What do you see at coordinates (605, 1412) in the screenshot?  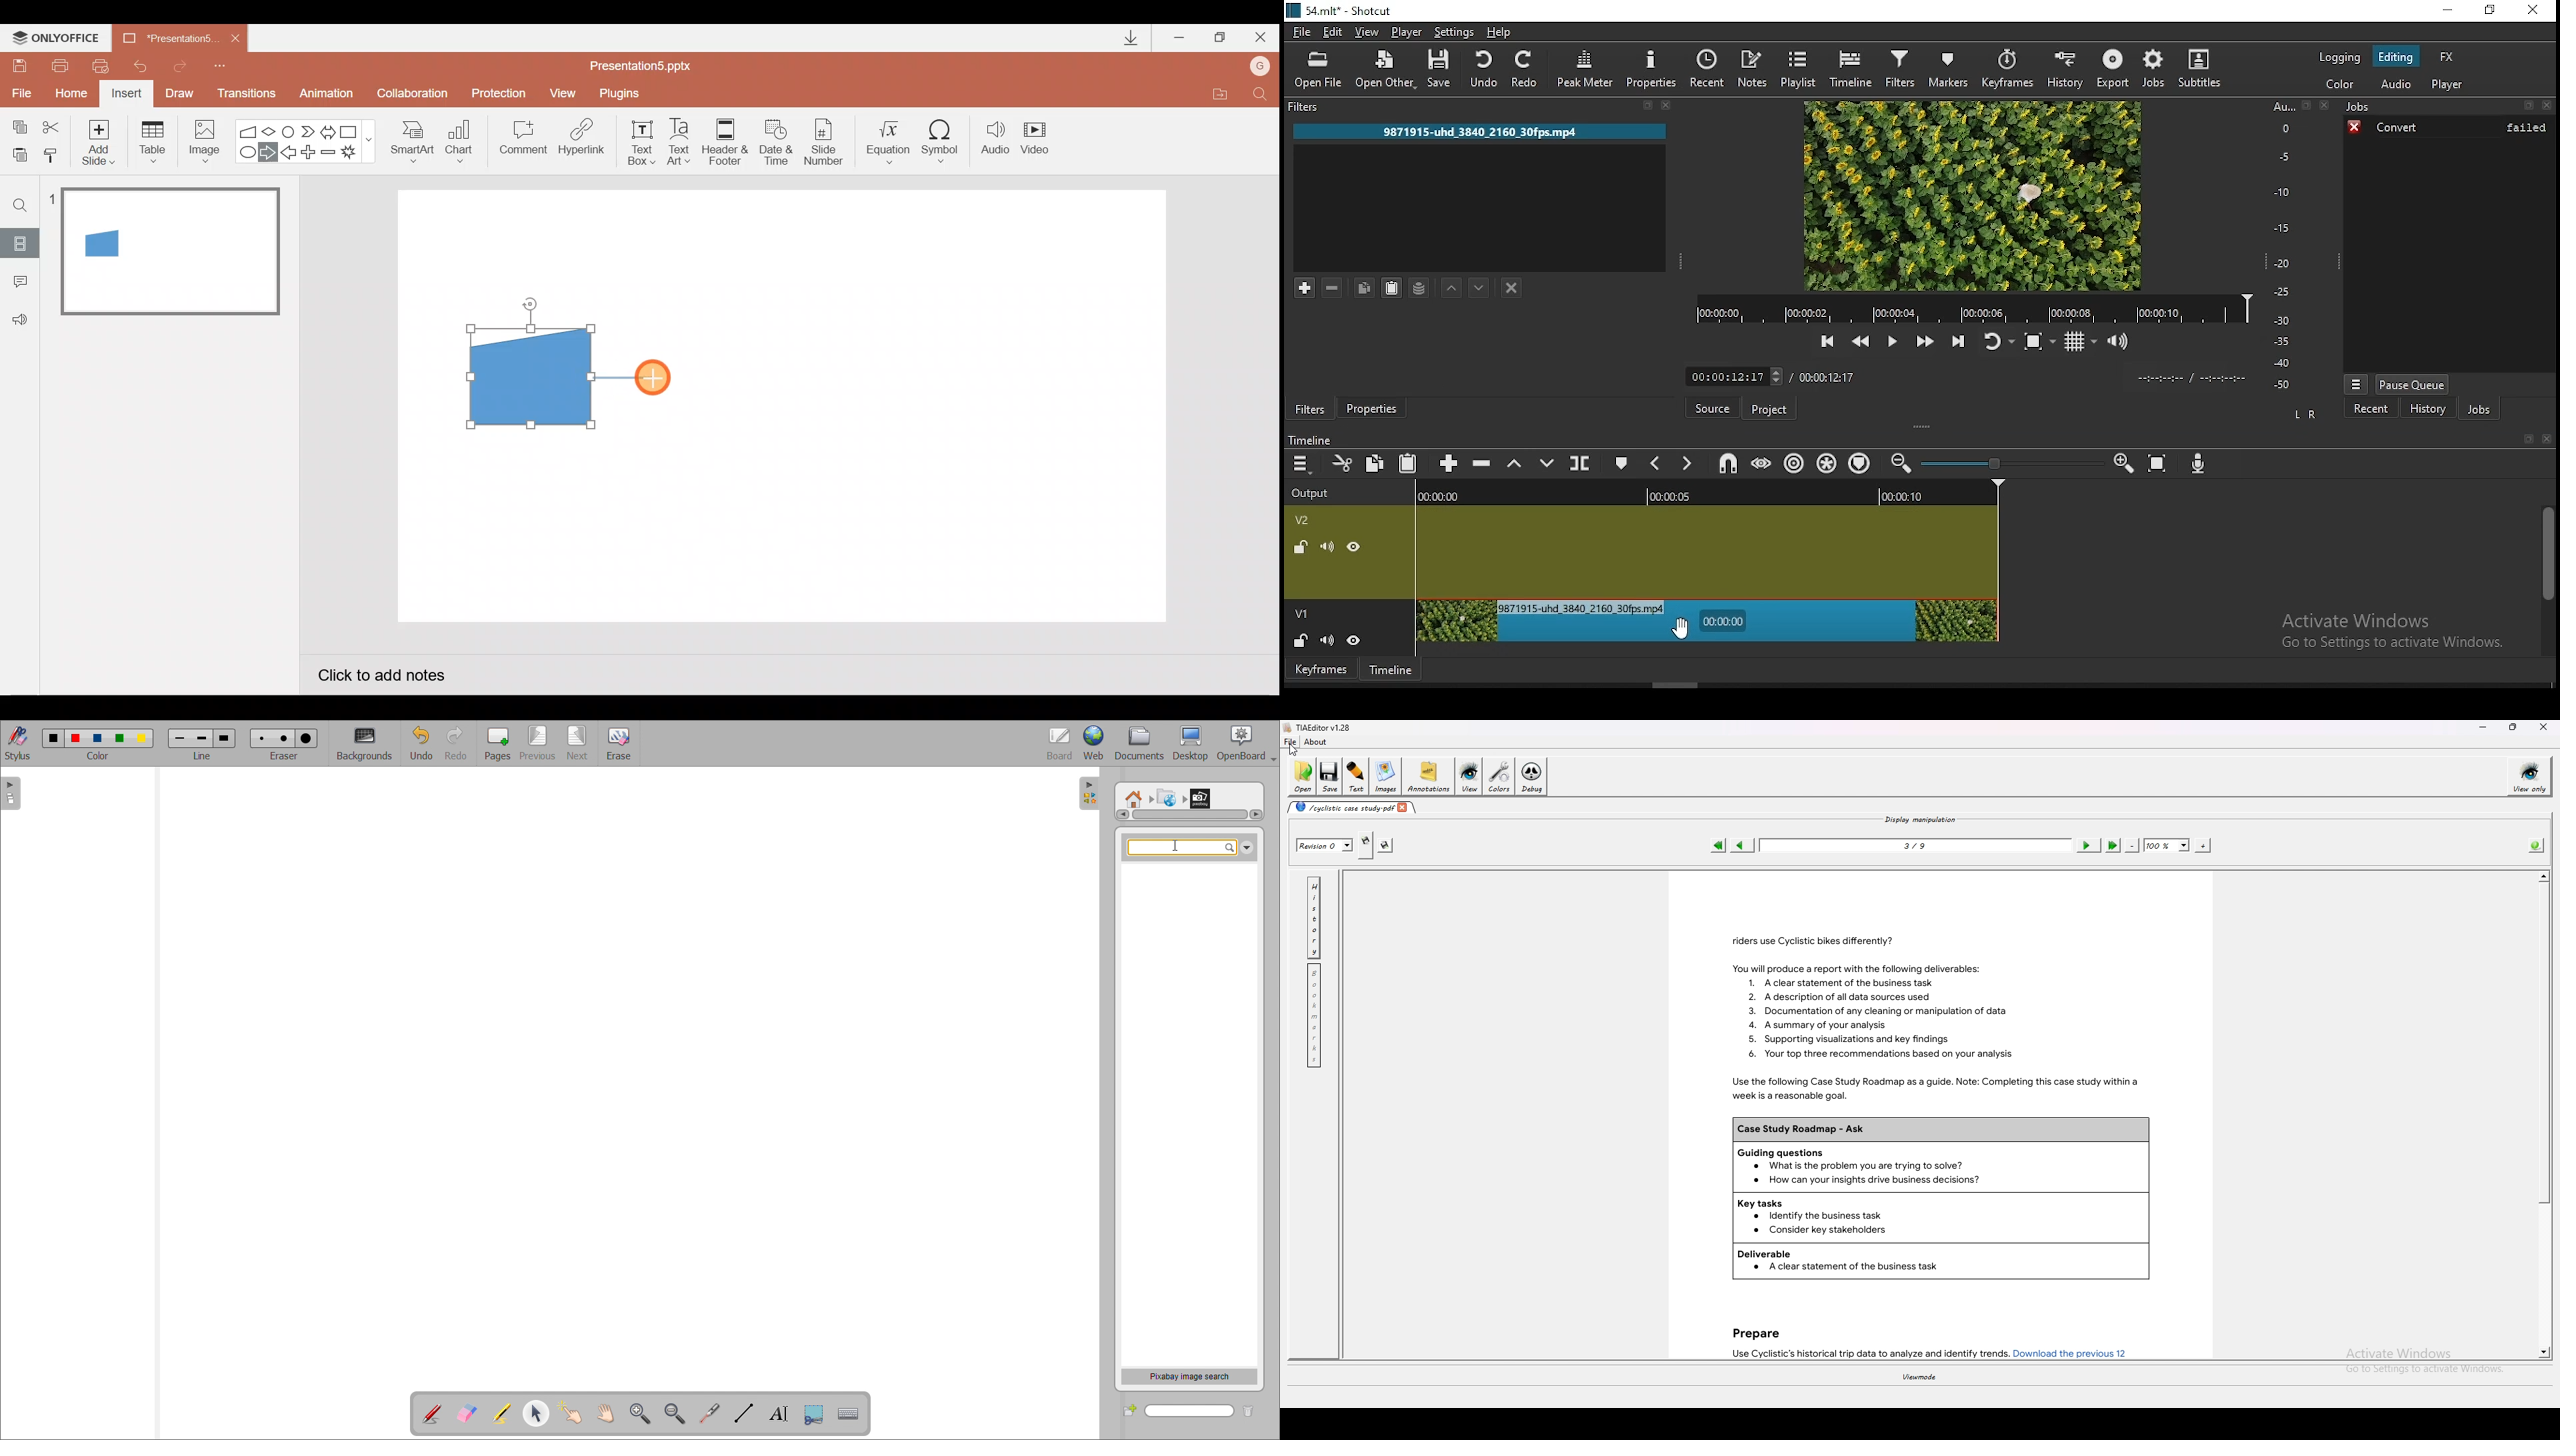 I see `scroll page` at bounding box center [605, 1412].